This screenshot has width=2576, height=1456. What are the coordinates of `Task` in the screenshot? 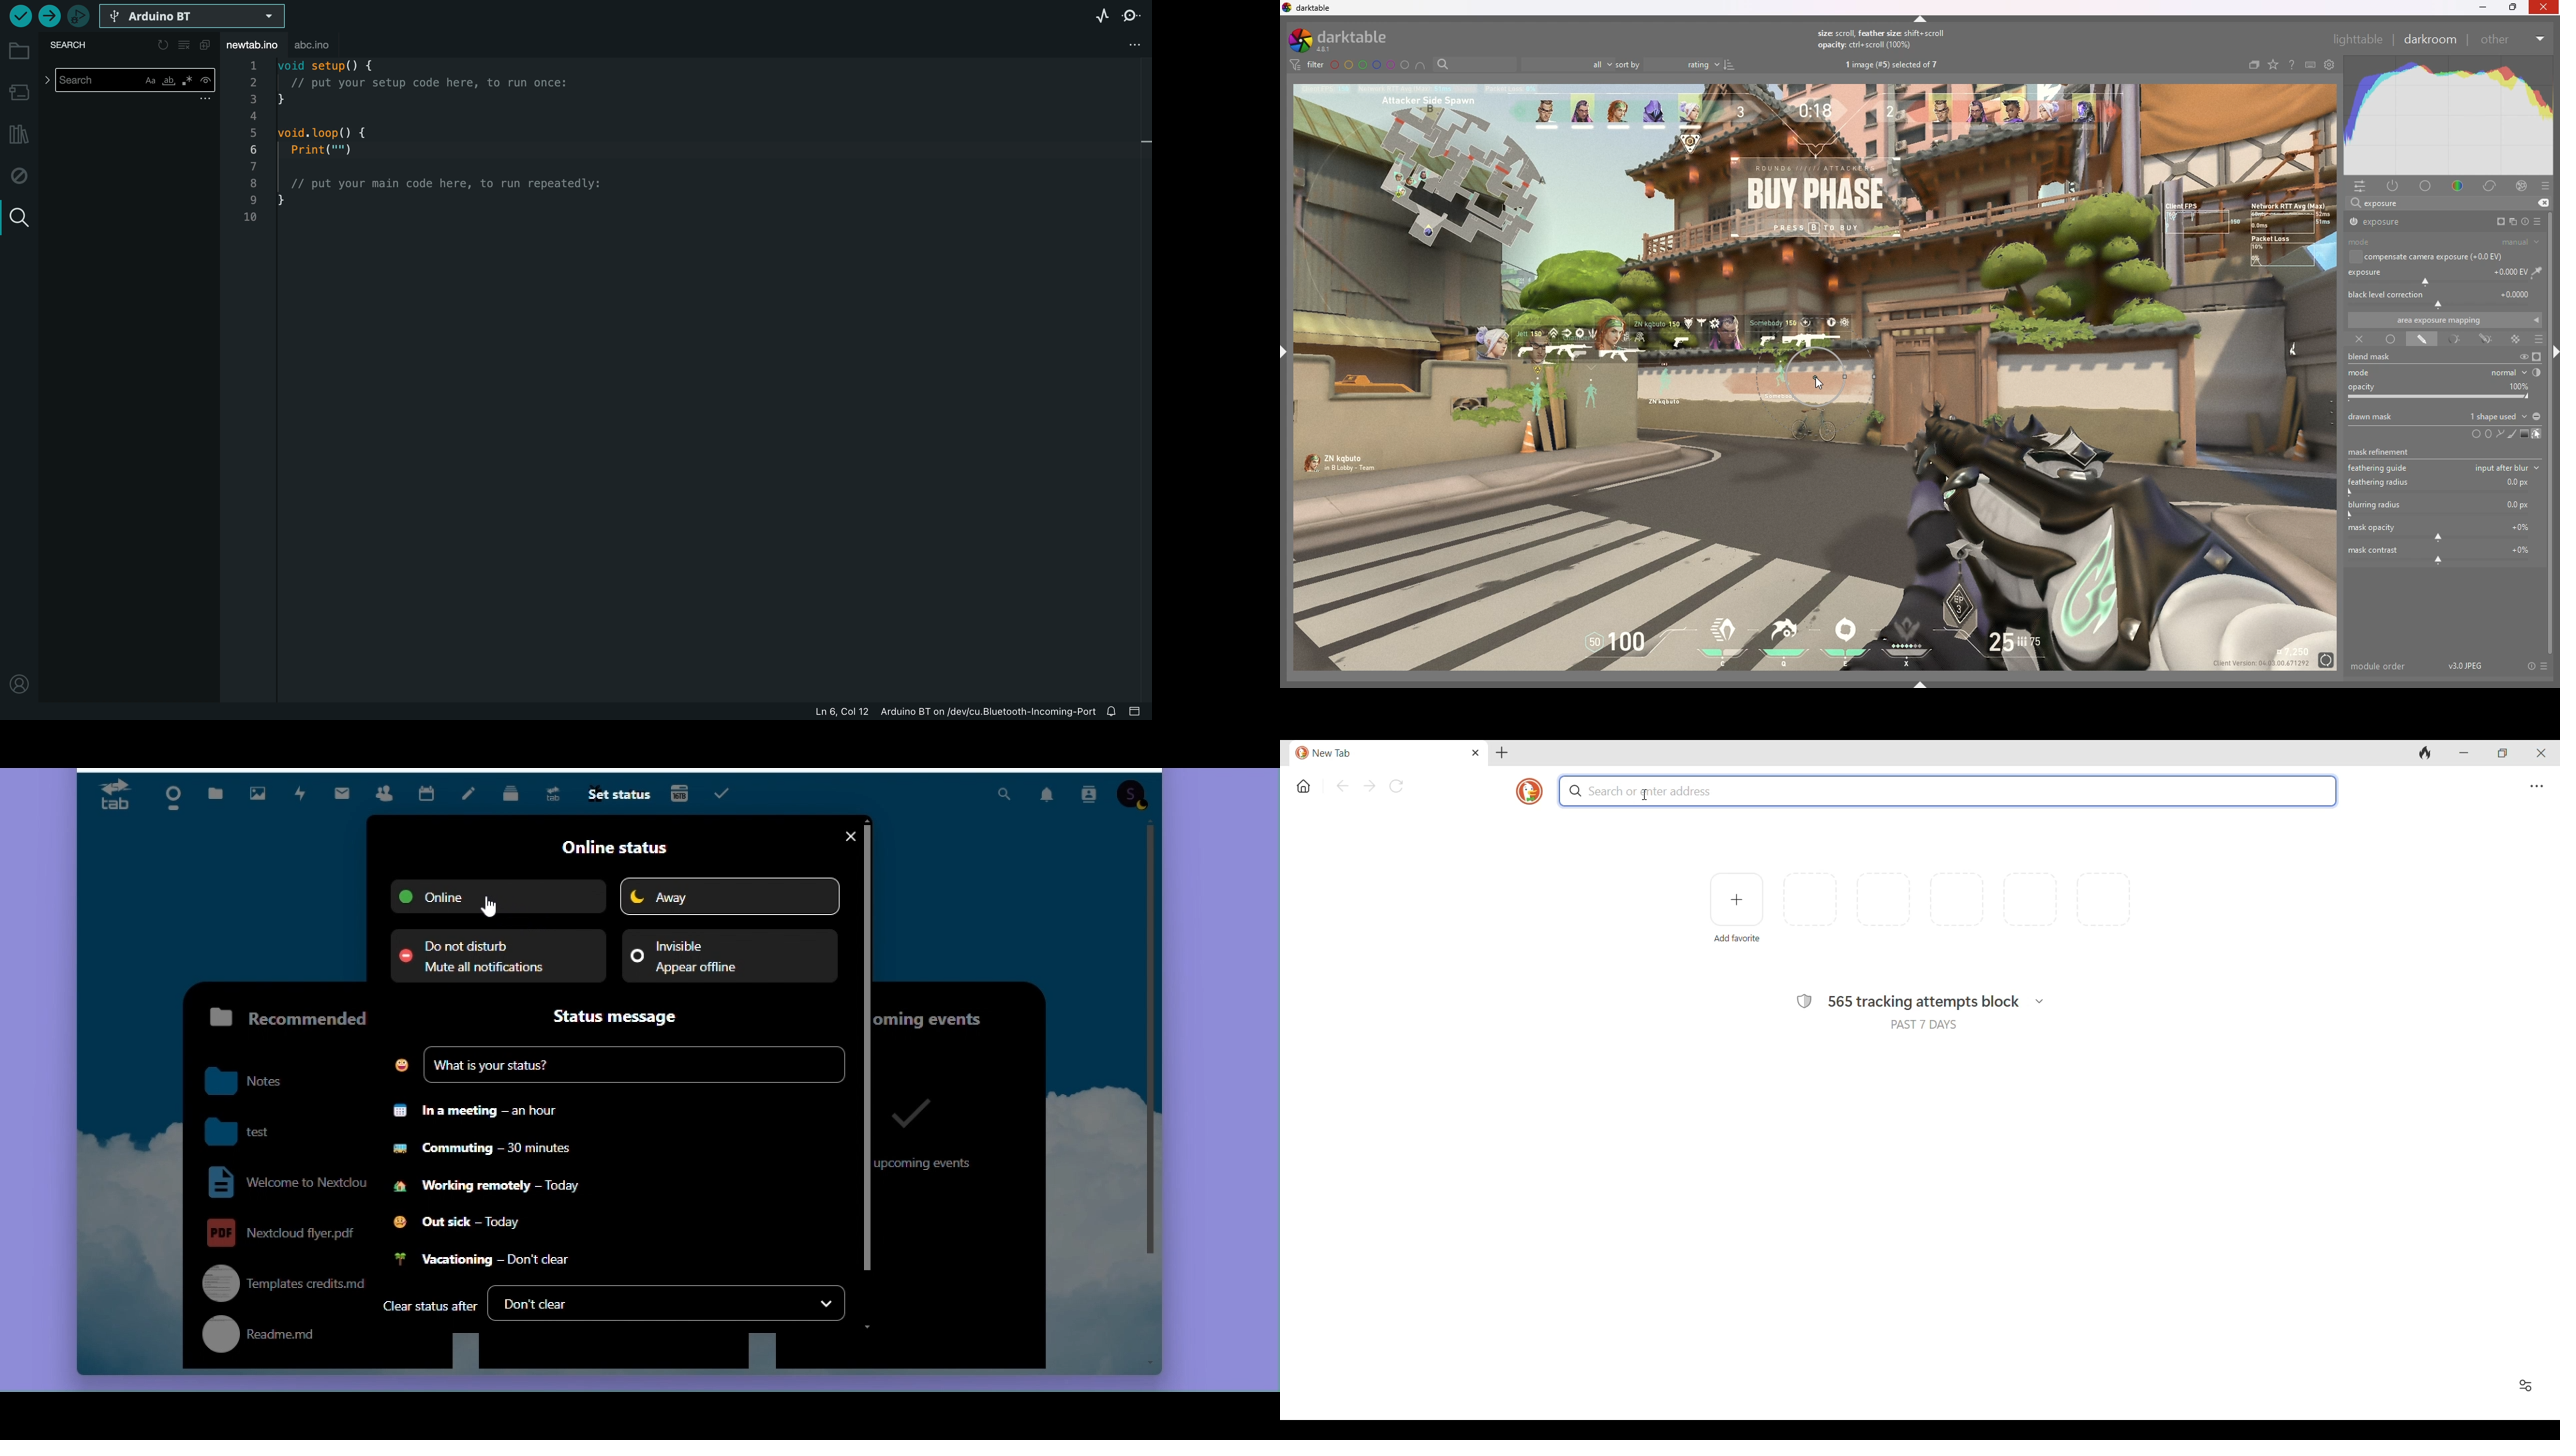 It's located at (725, 793).